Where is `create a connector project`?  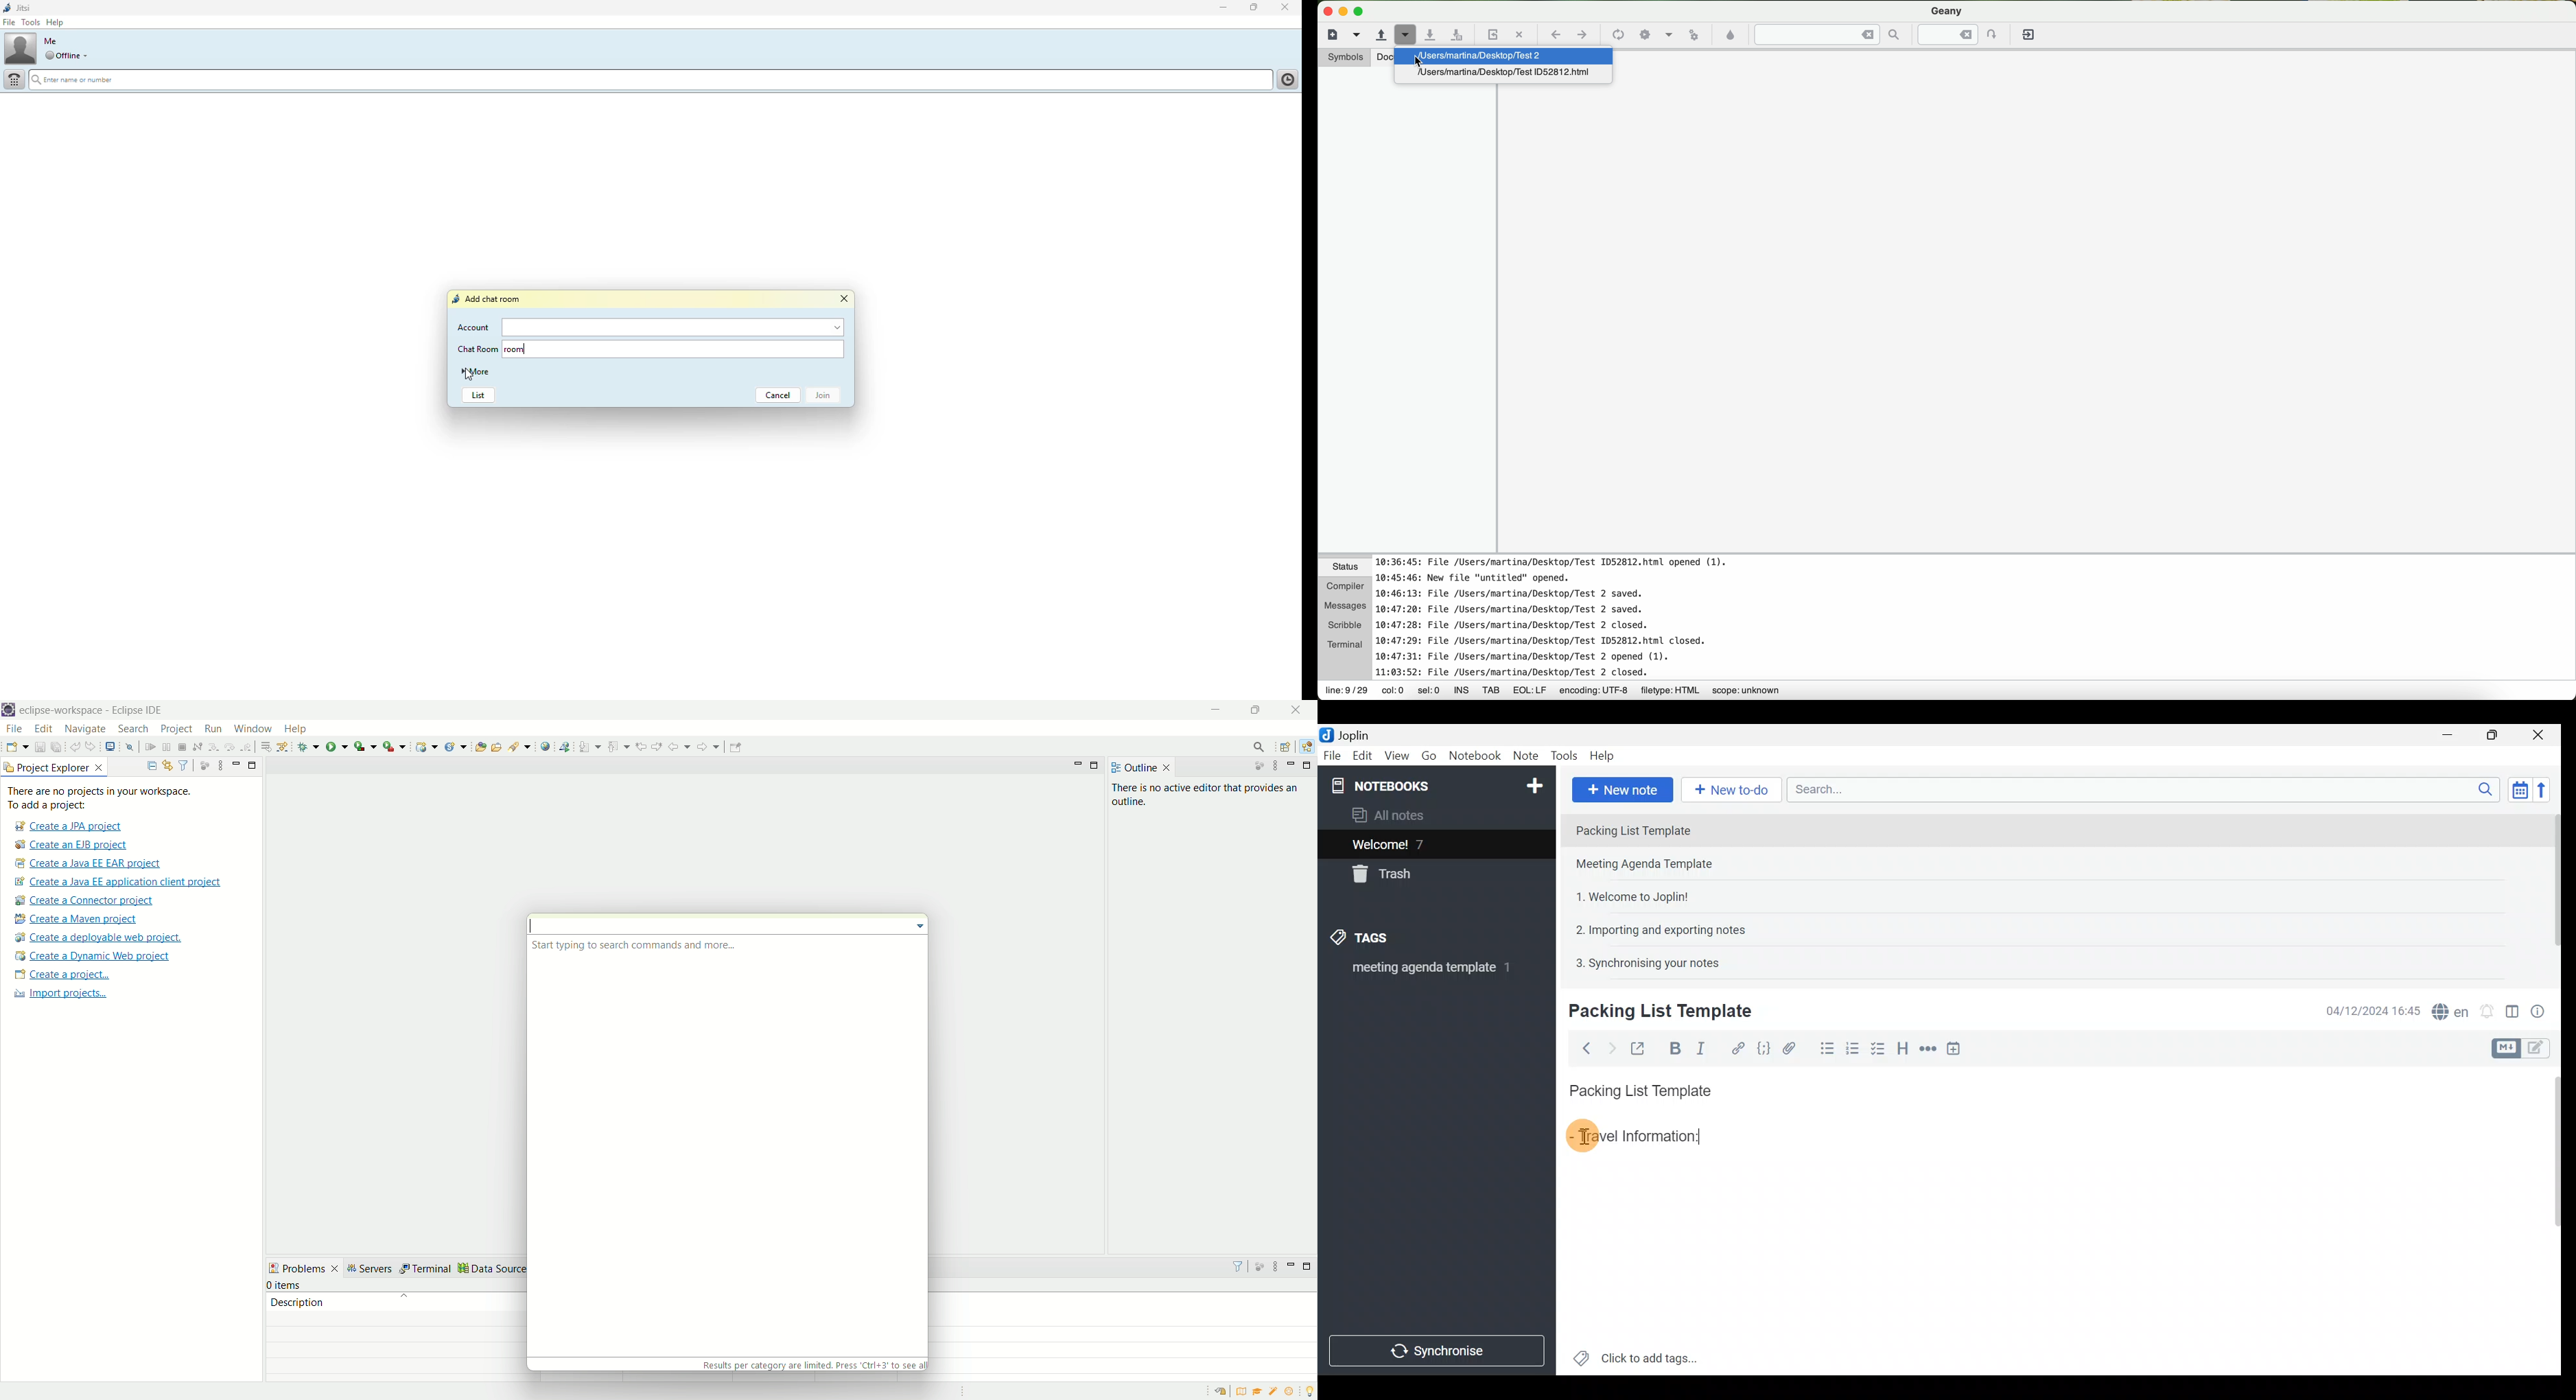
create a connector project is located at coordinates (84, 902).